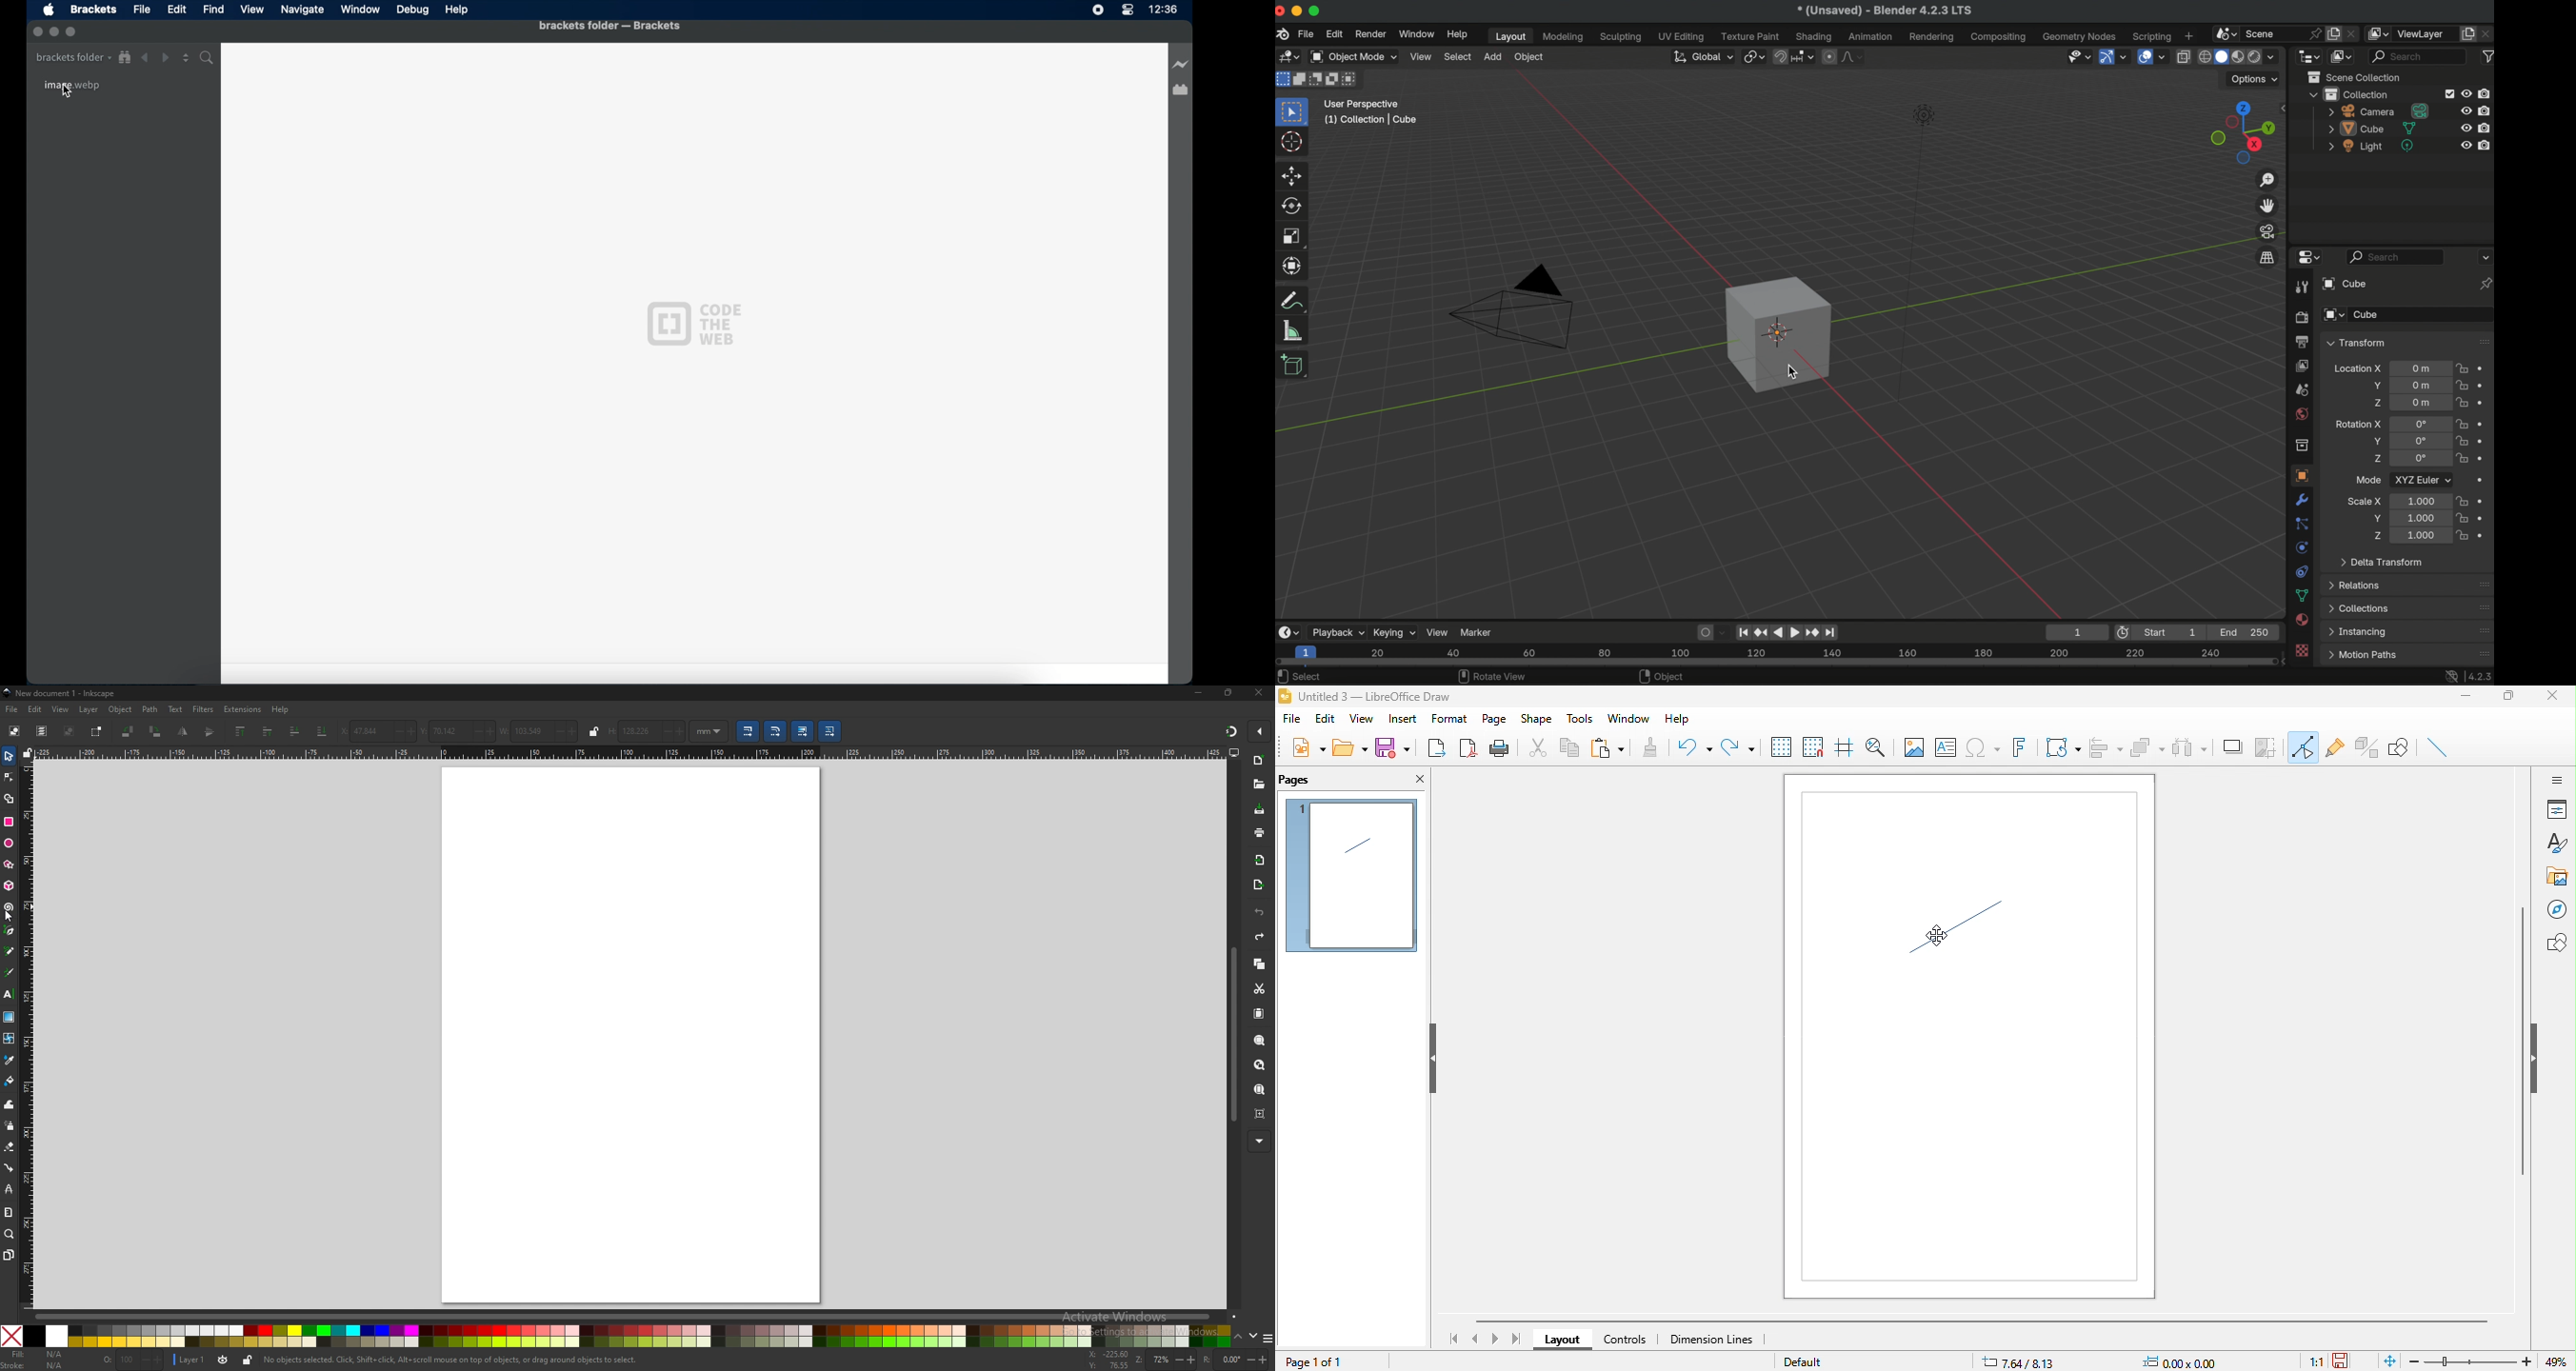 Image resolution: width=2576 pixels, height=1372 pixels. What do you see at coordinates (2558, 700) in the screenshot?
I see `close` at bounding box center [2558, 700].